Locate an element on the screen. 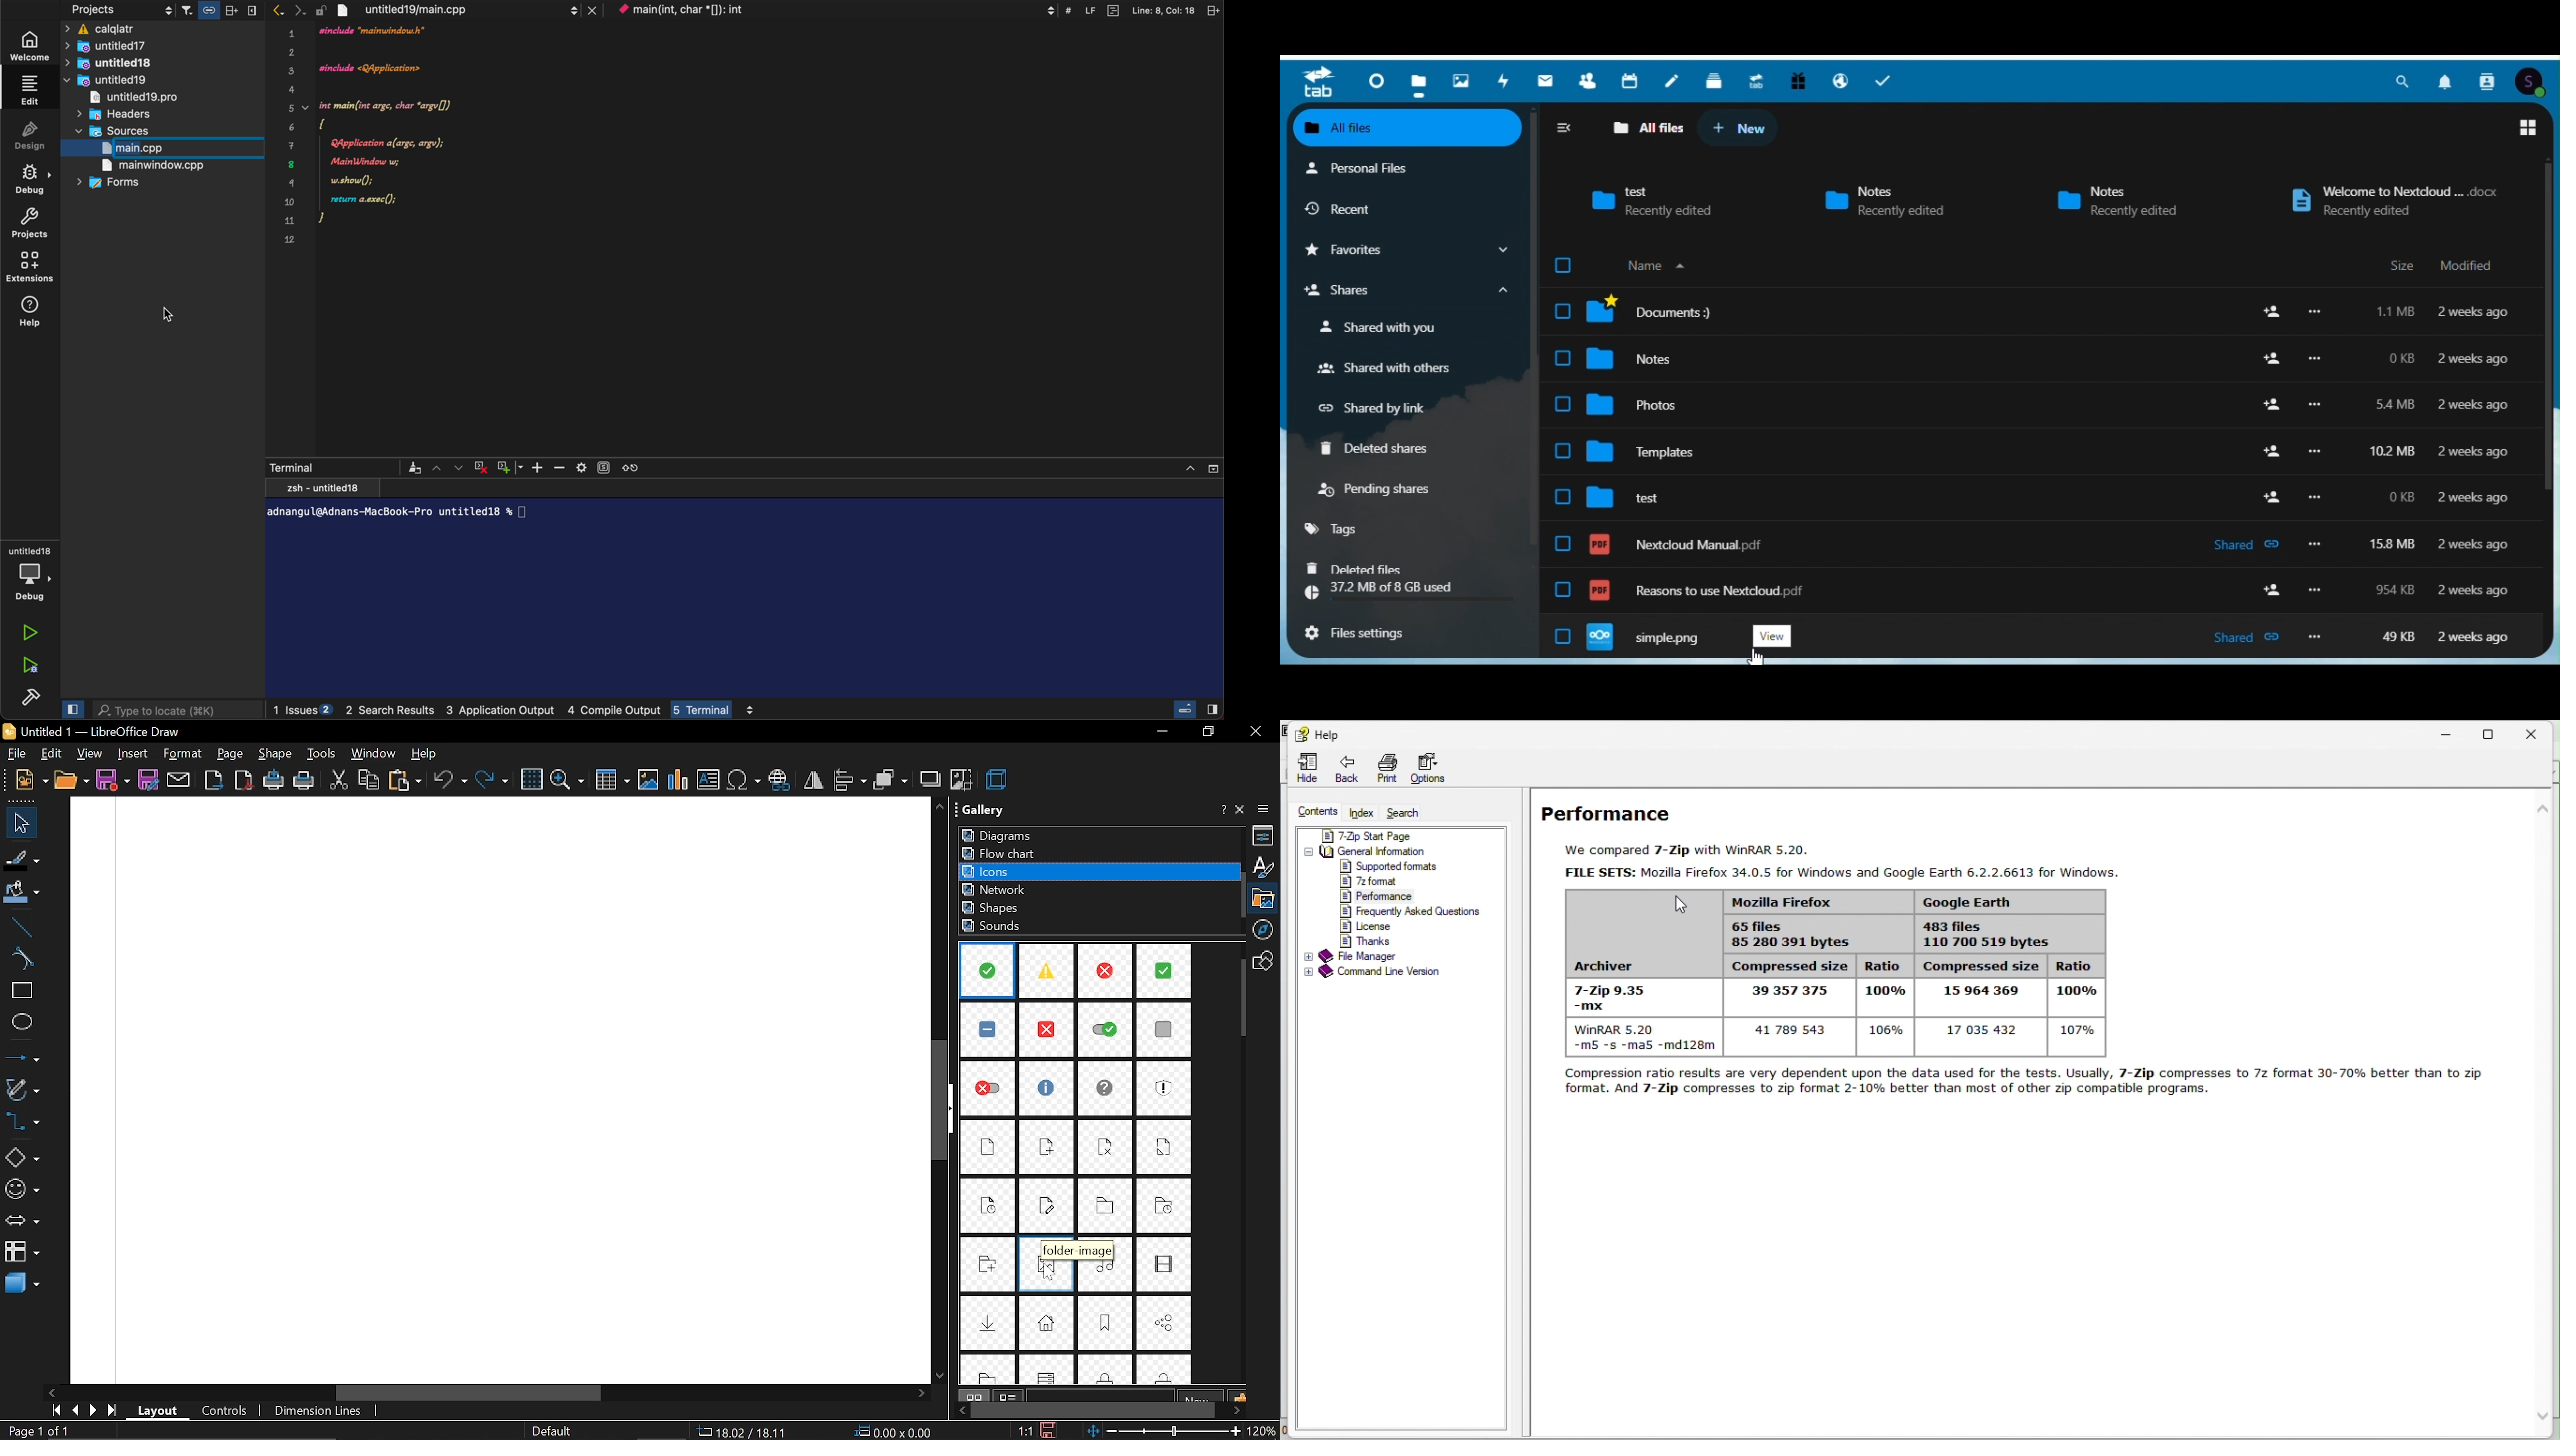  modified is located at coordinates (2472, 590).